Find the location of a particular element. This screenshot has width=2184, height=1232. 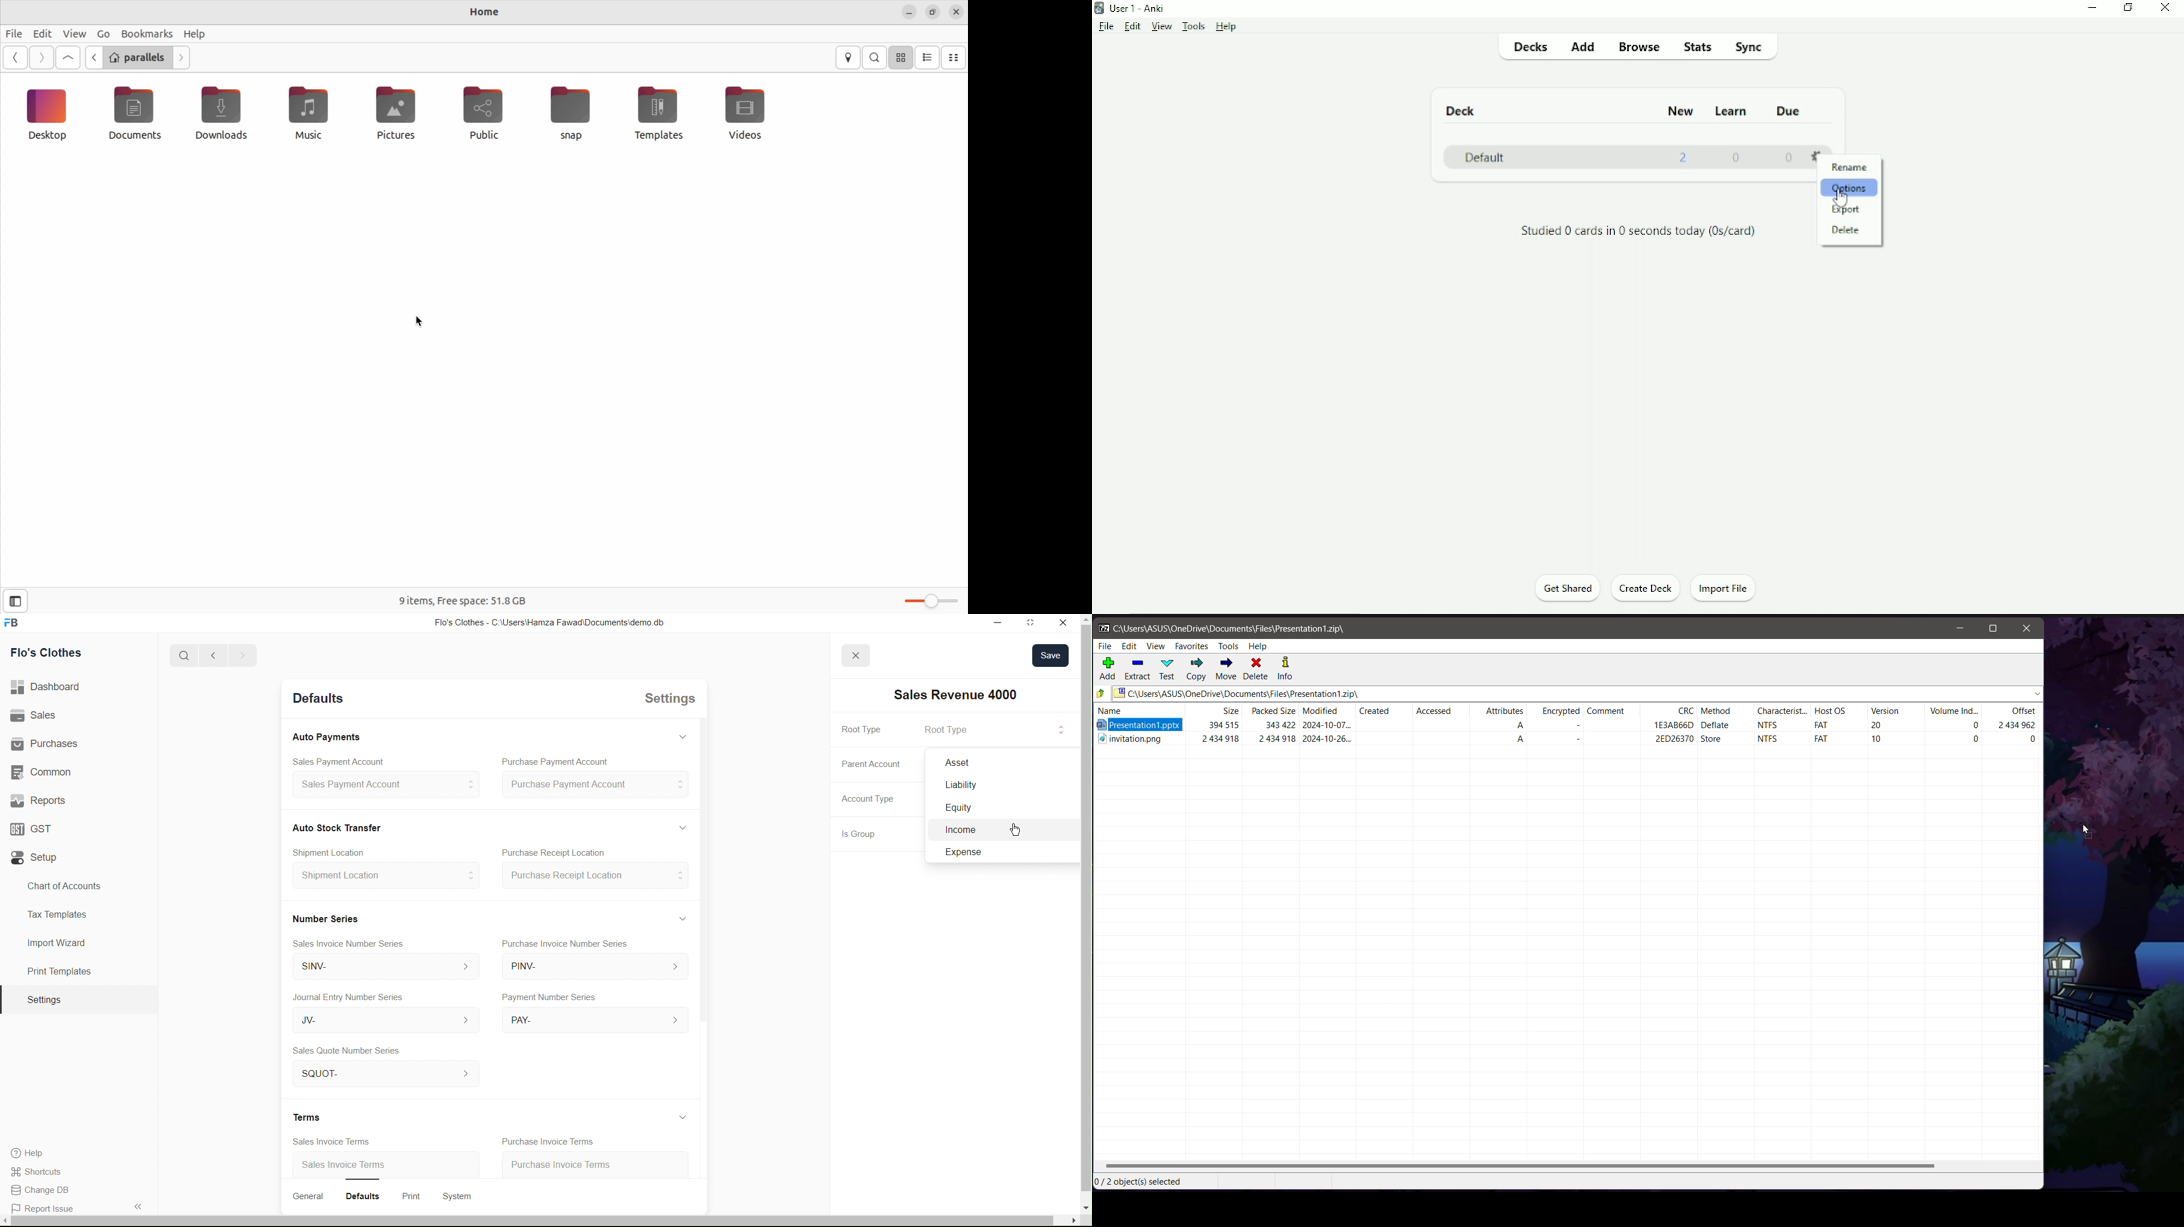

cursor is located at coordinates (418, 322).